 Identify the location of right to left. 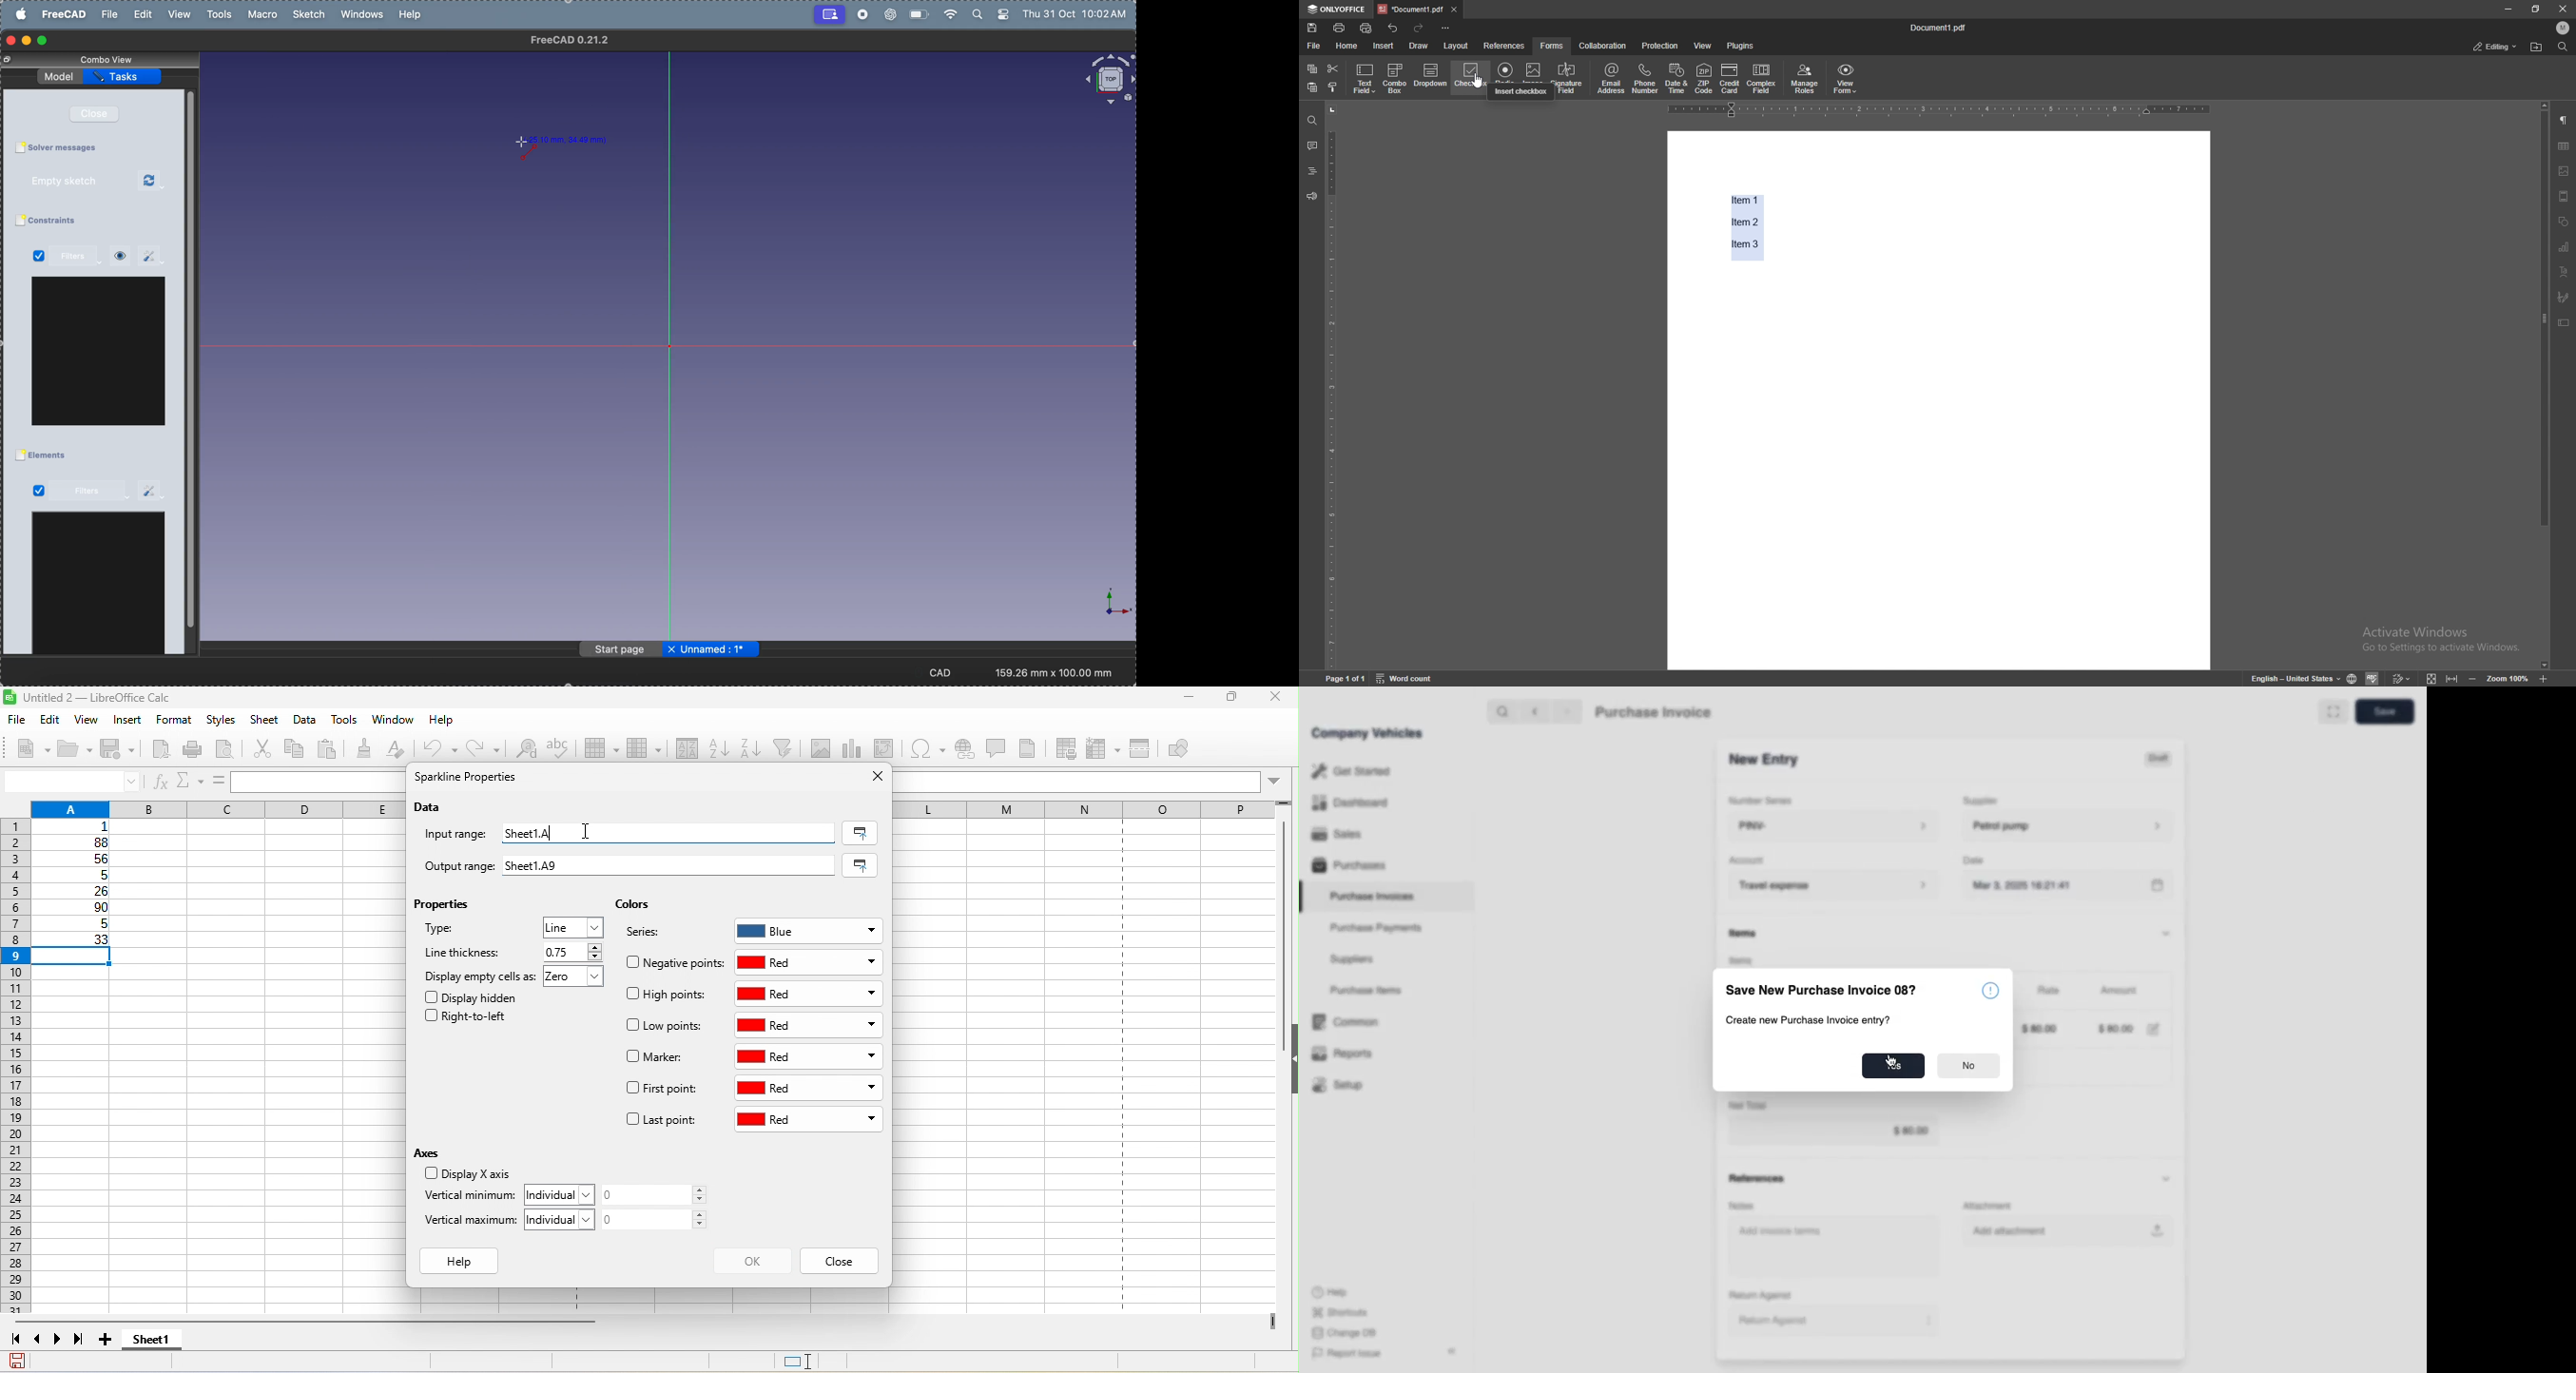
(472, 1019).